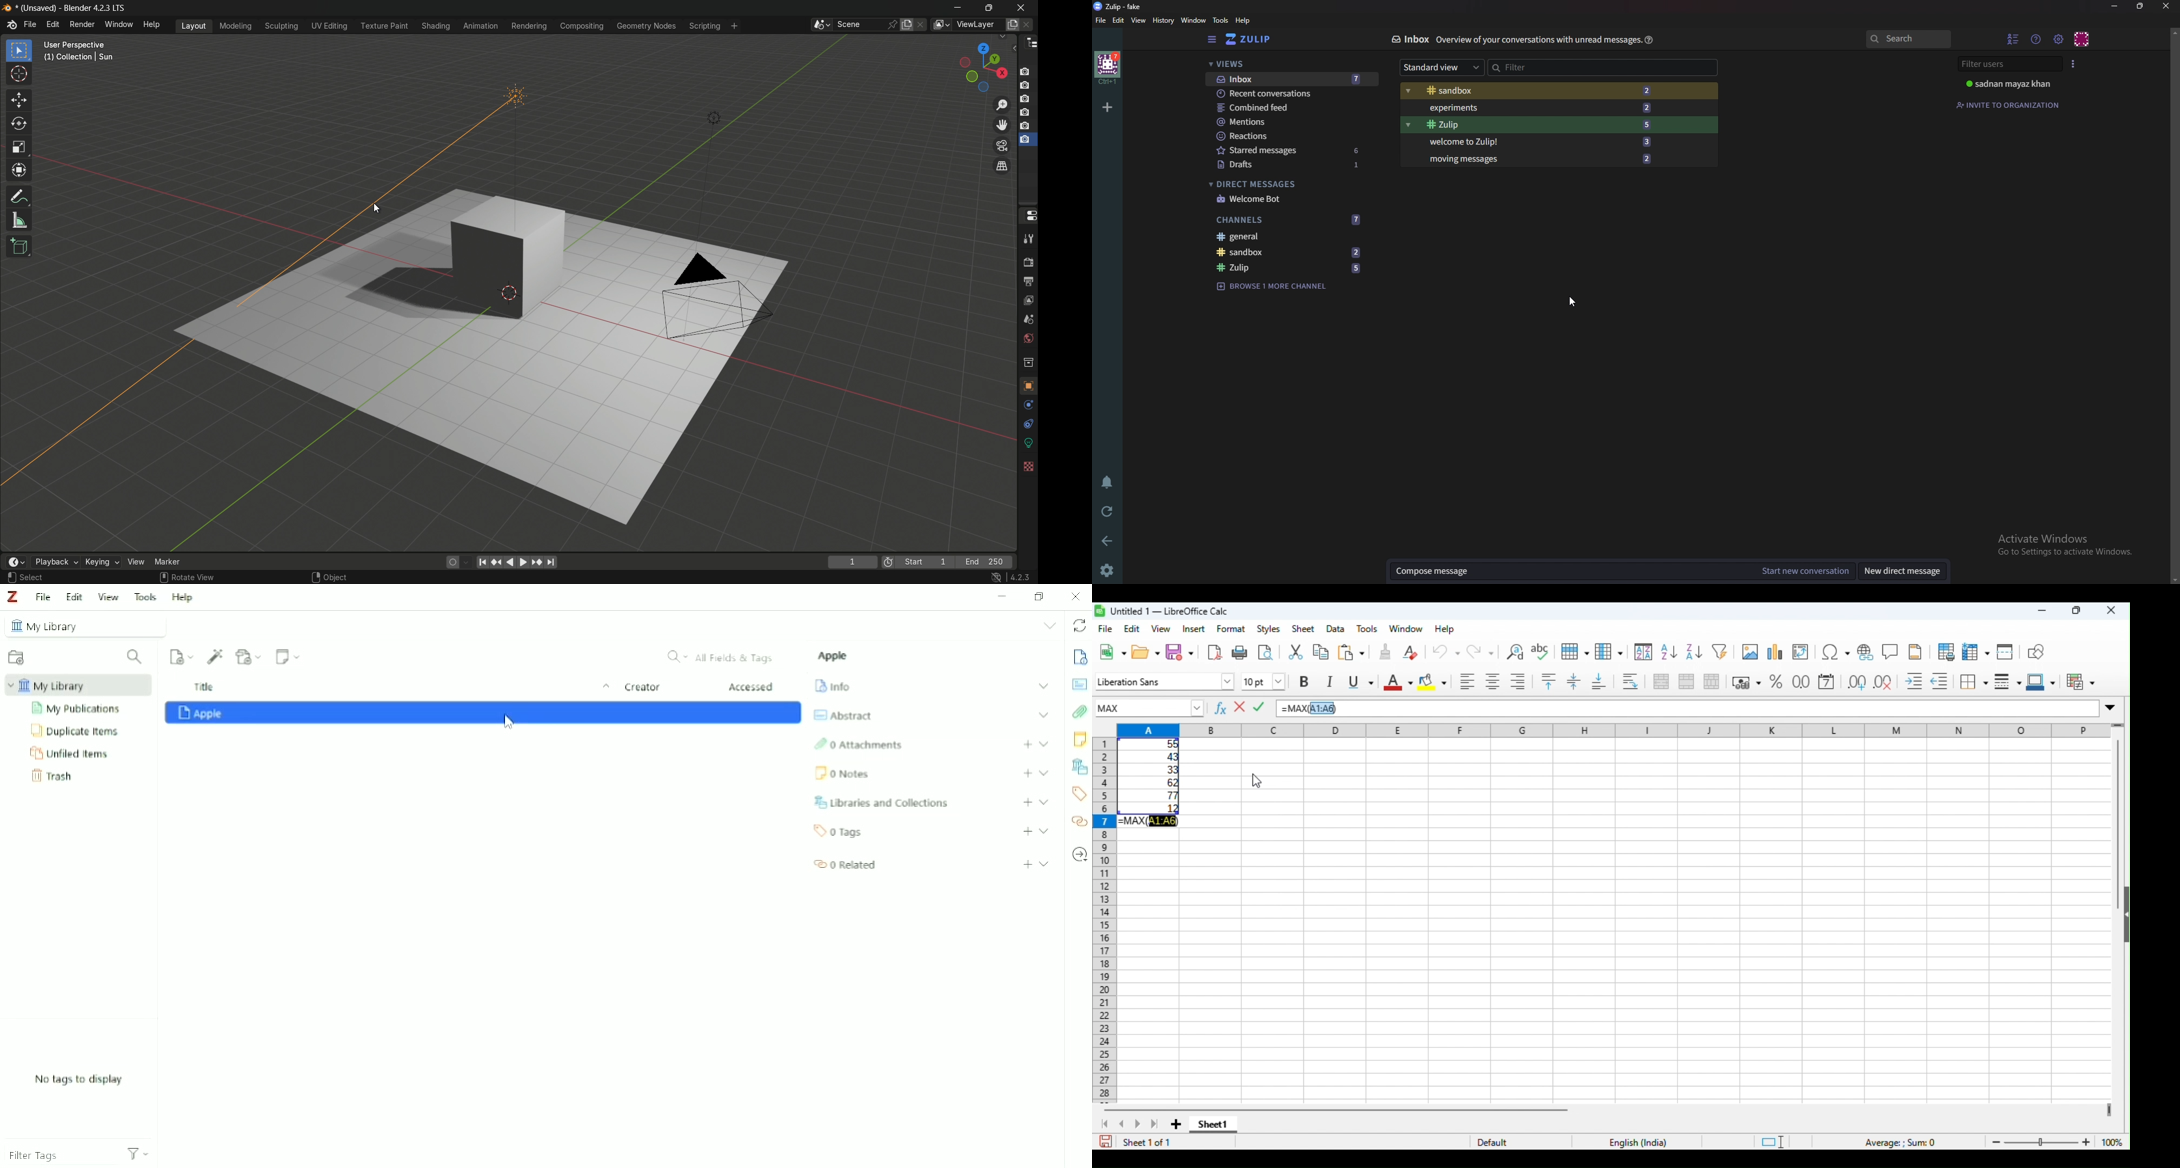 Image resolution: width=2184 pixels, height=1176 pixels. I want to click on Notes, so click(843, 775).